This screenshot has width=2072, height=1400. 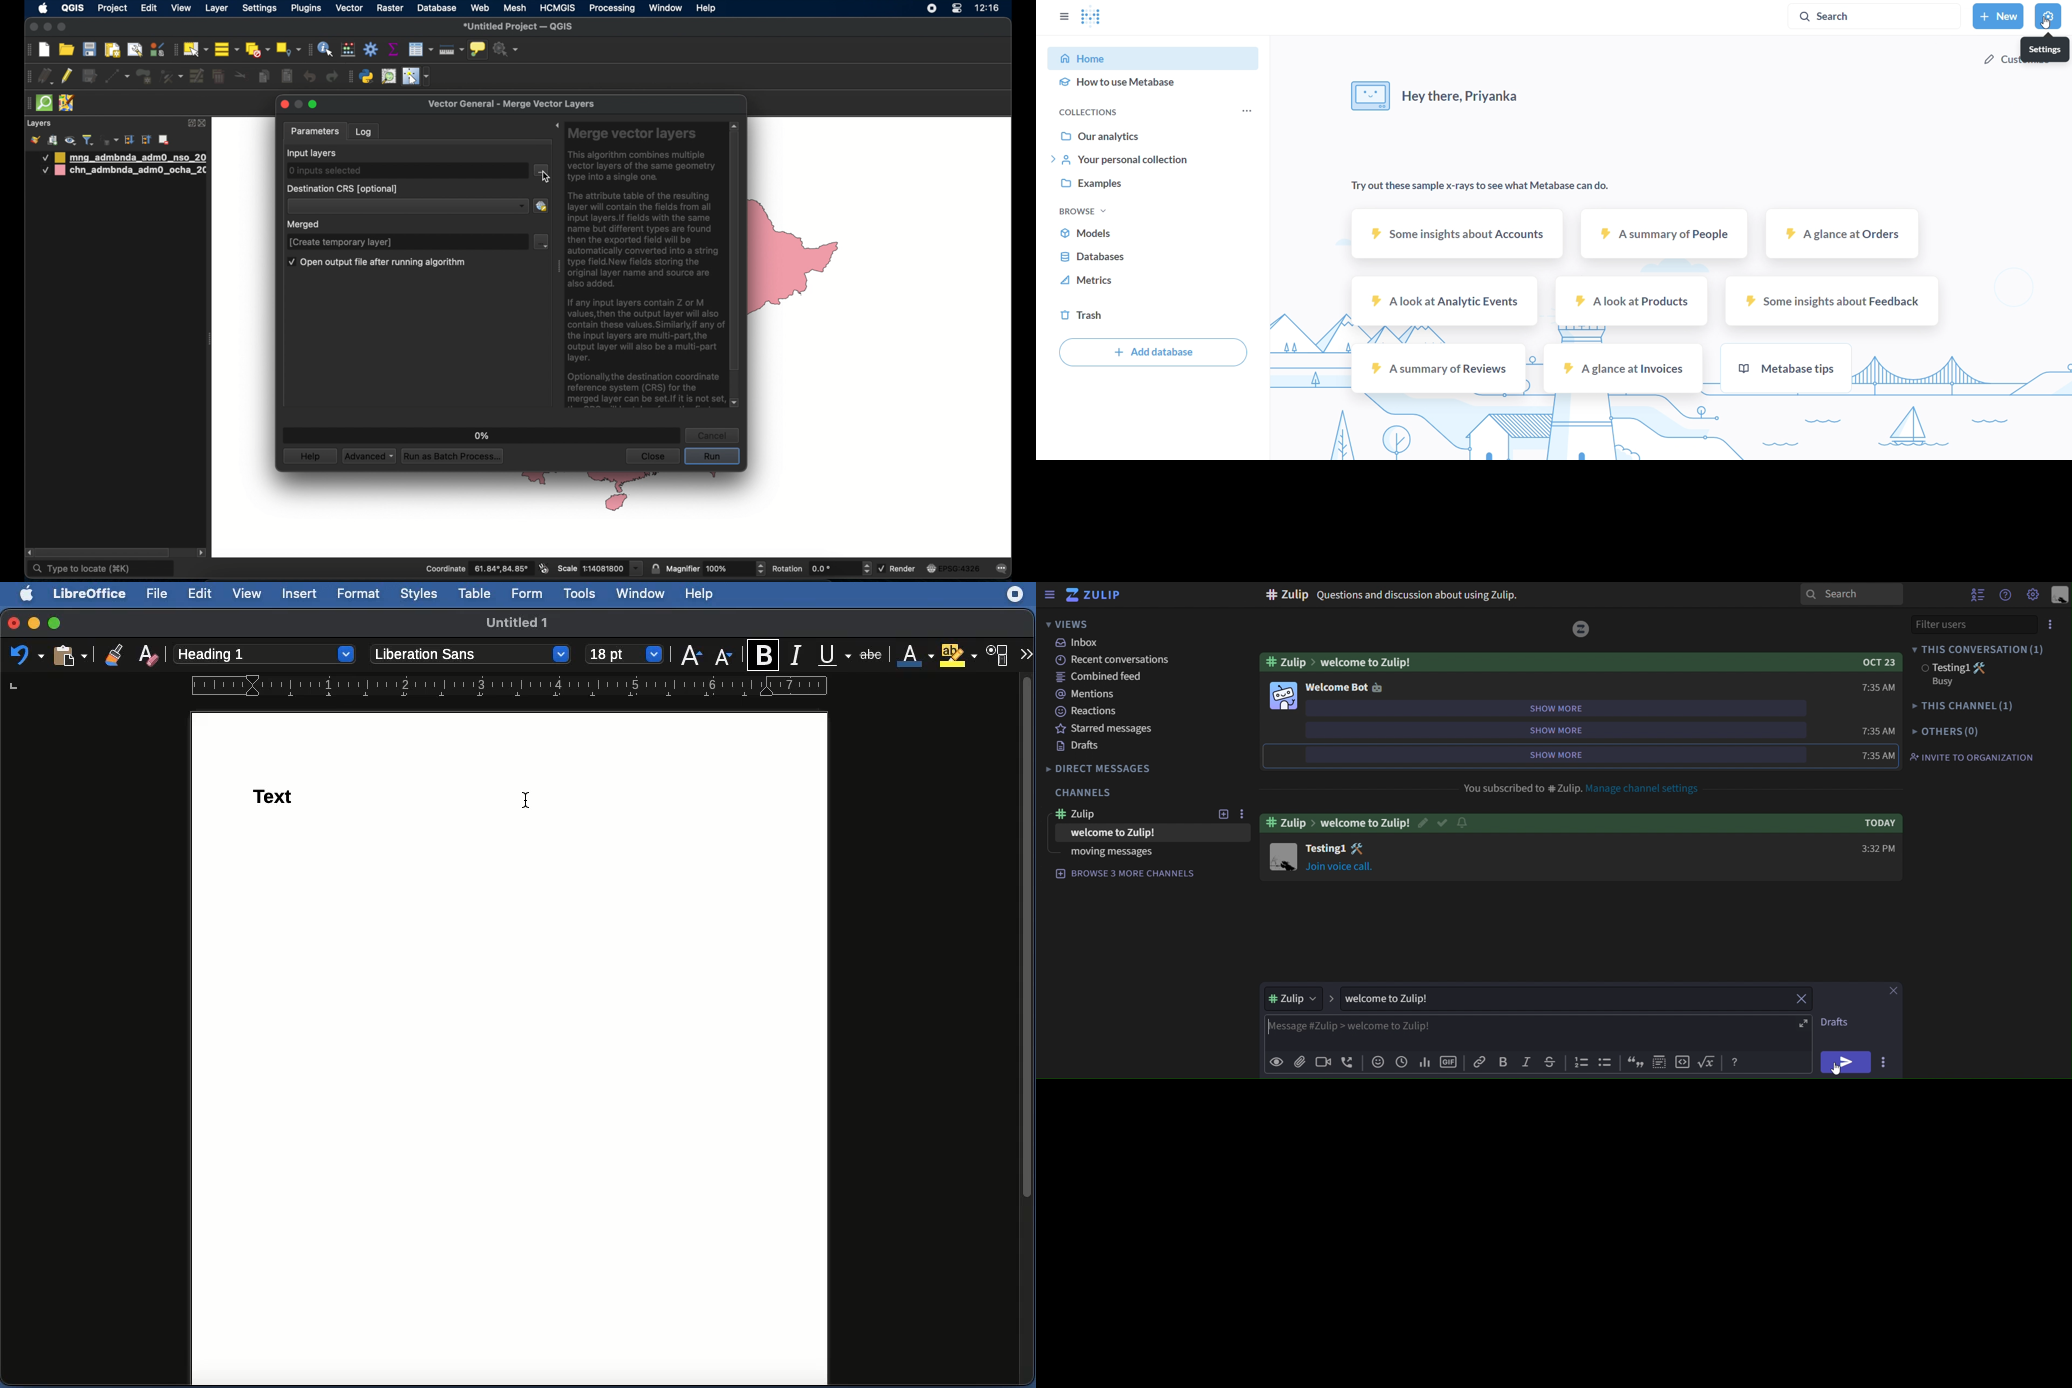 I want to click on help, so click(x=310, y=456).